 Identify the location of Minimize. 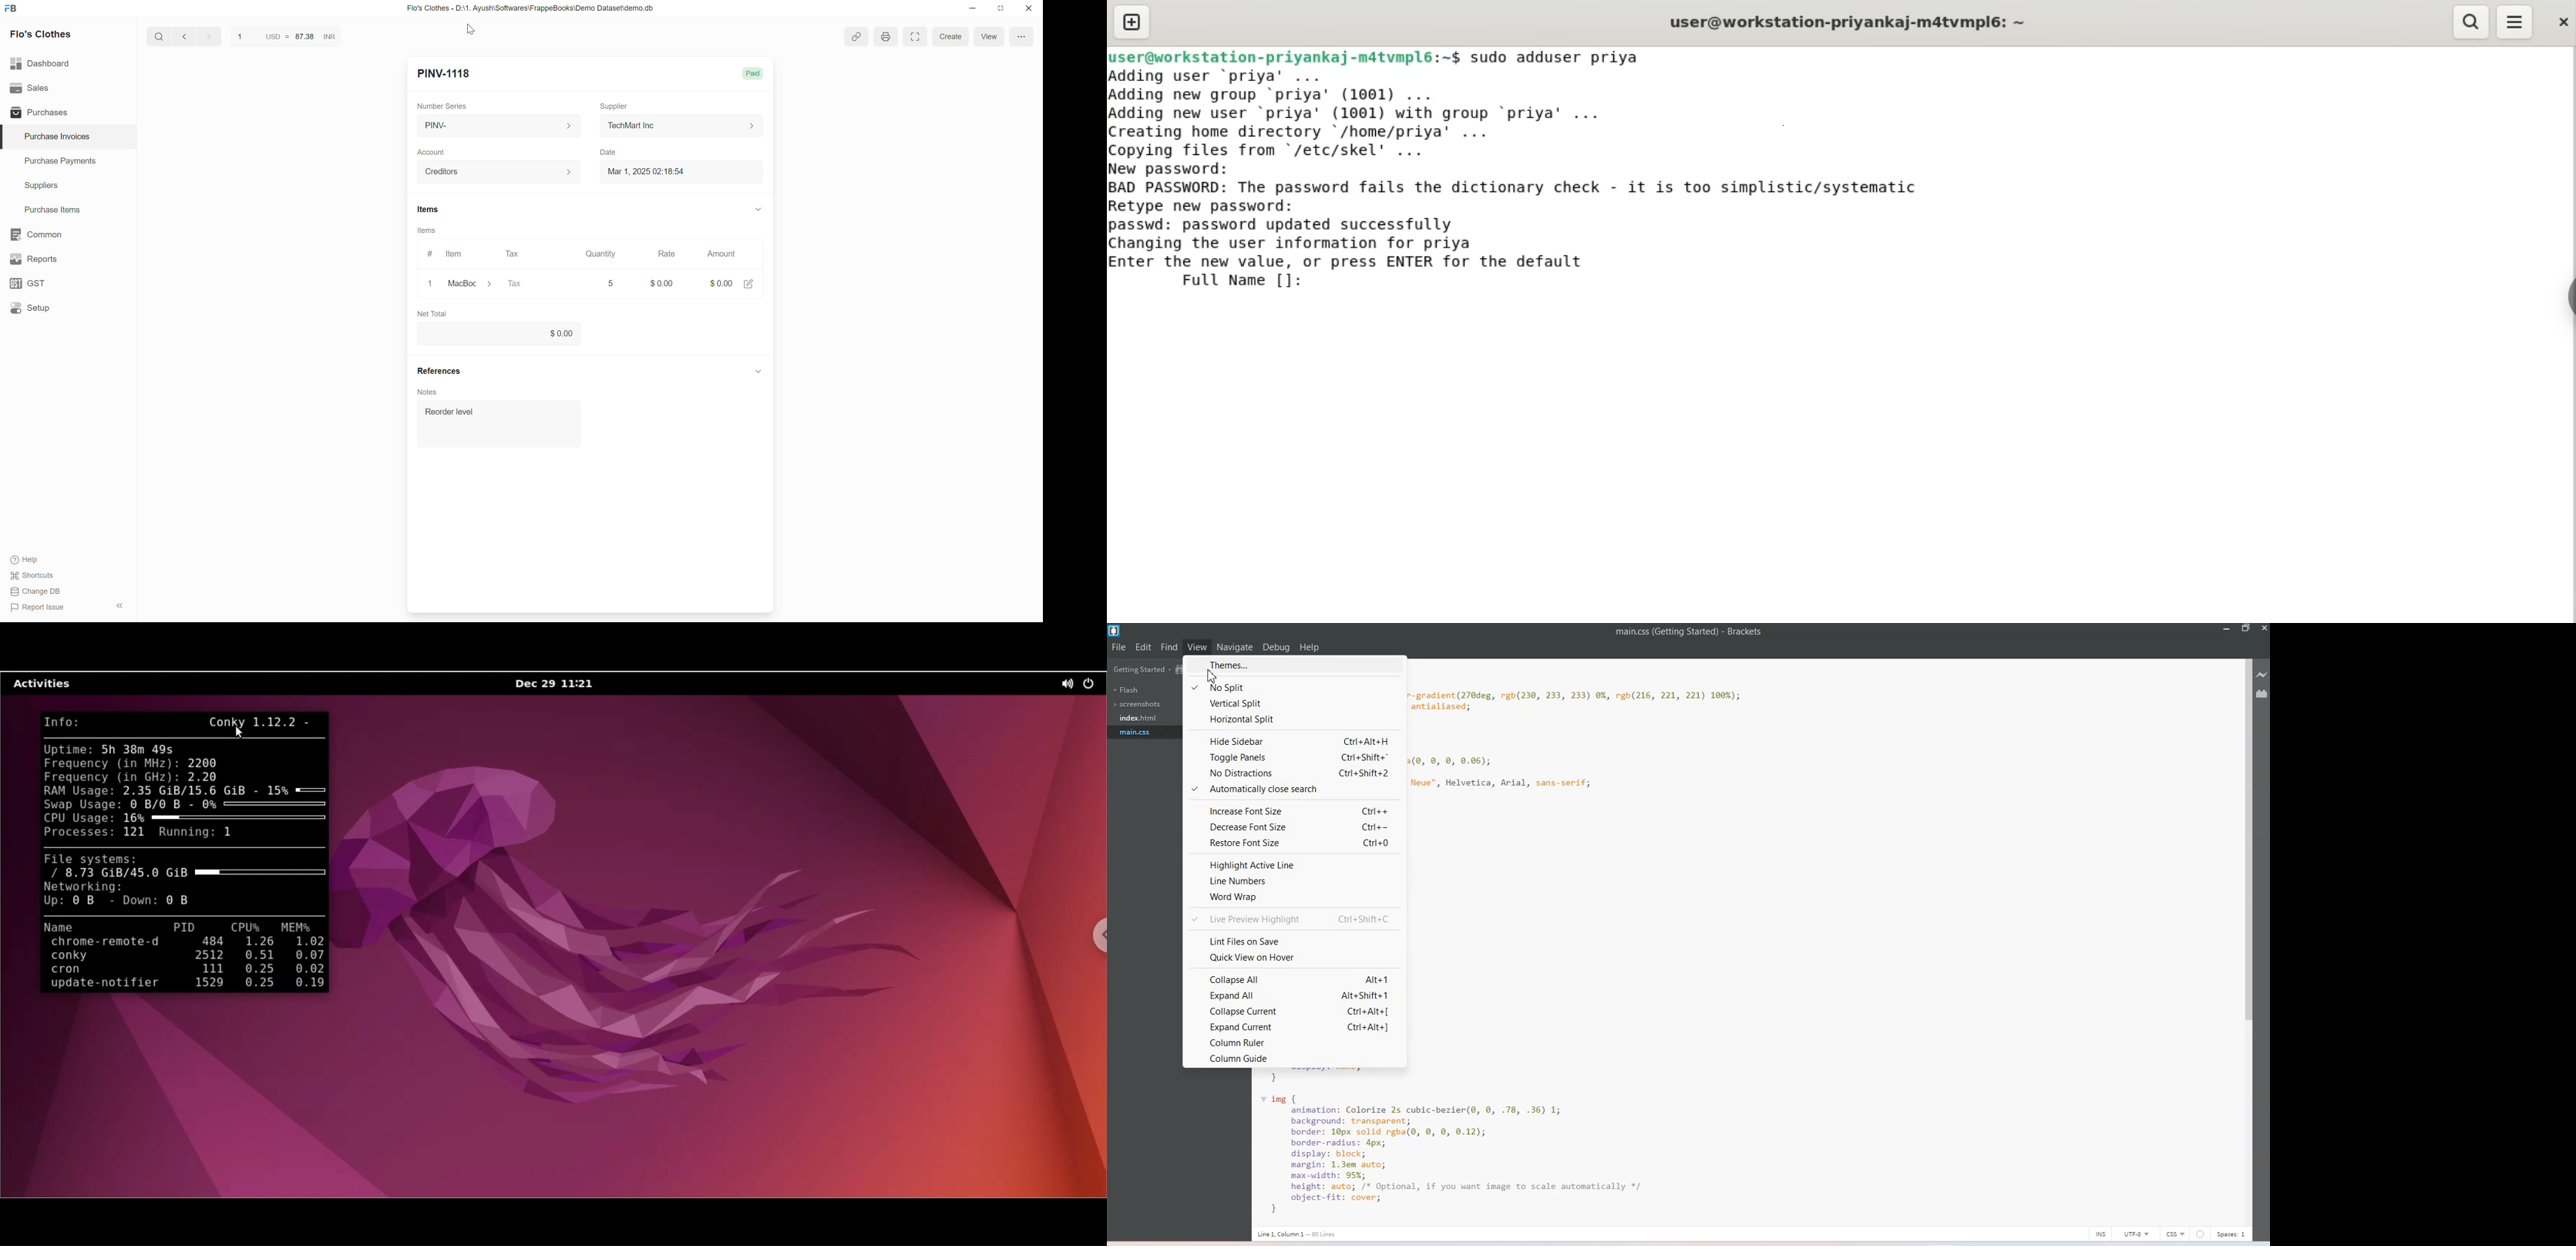
(973, 8).